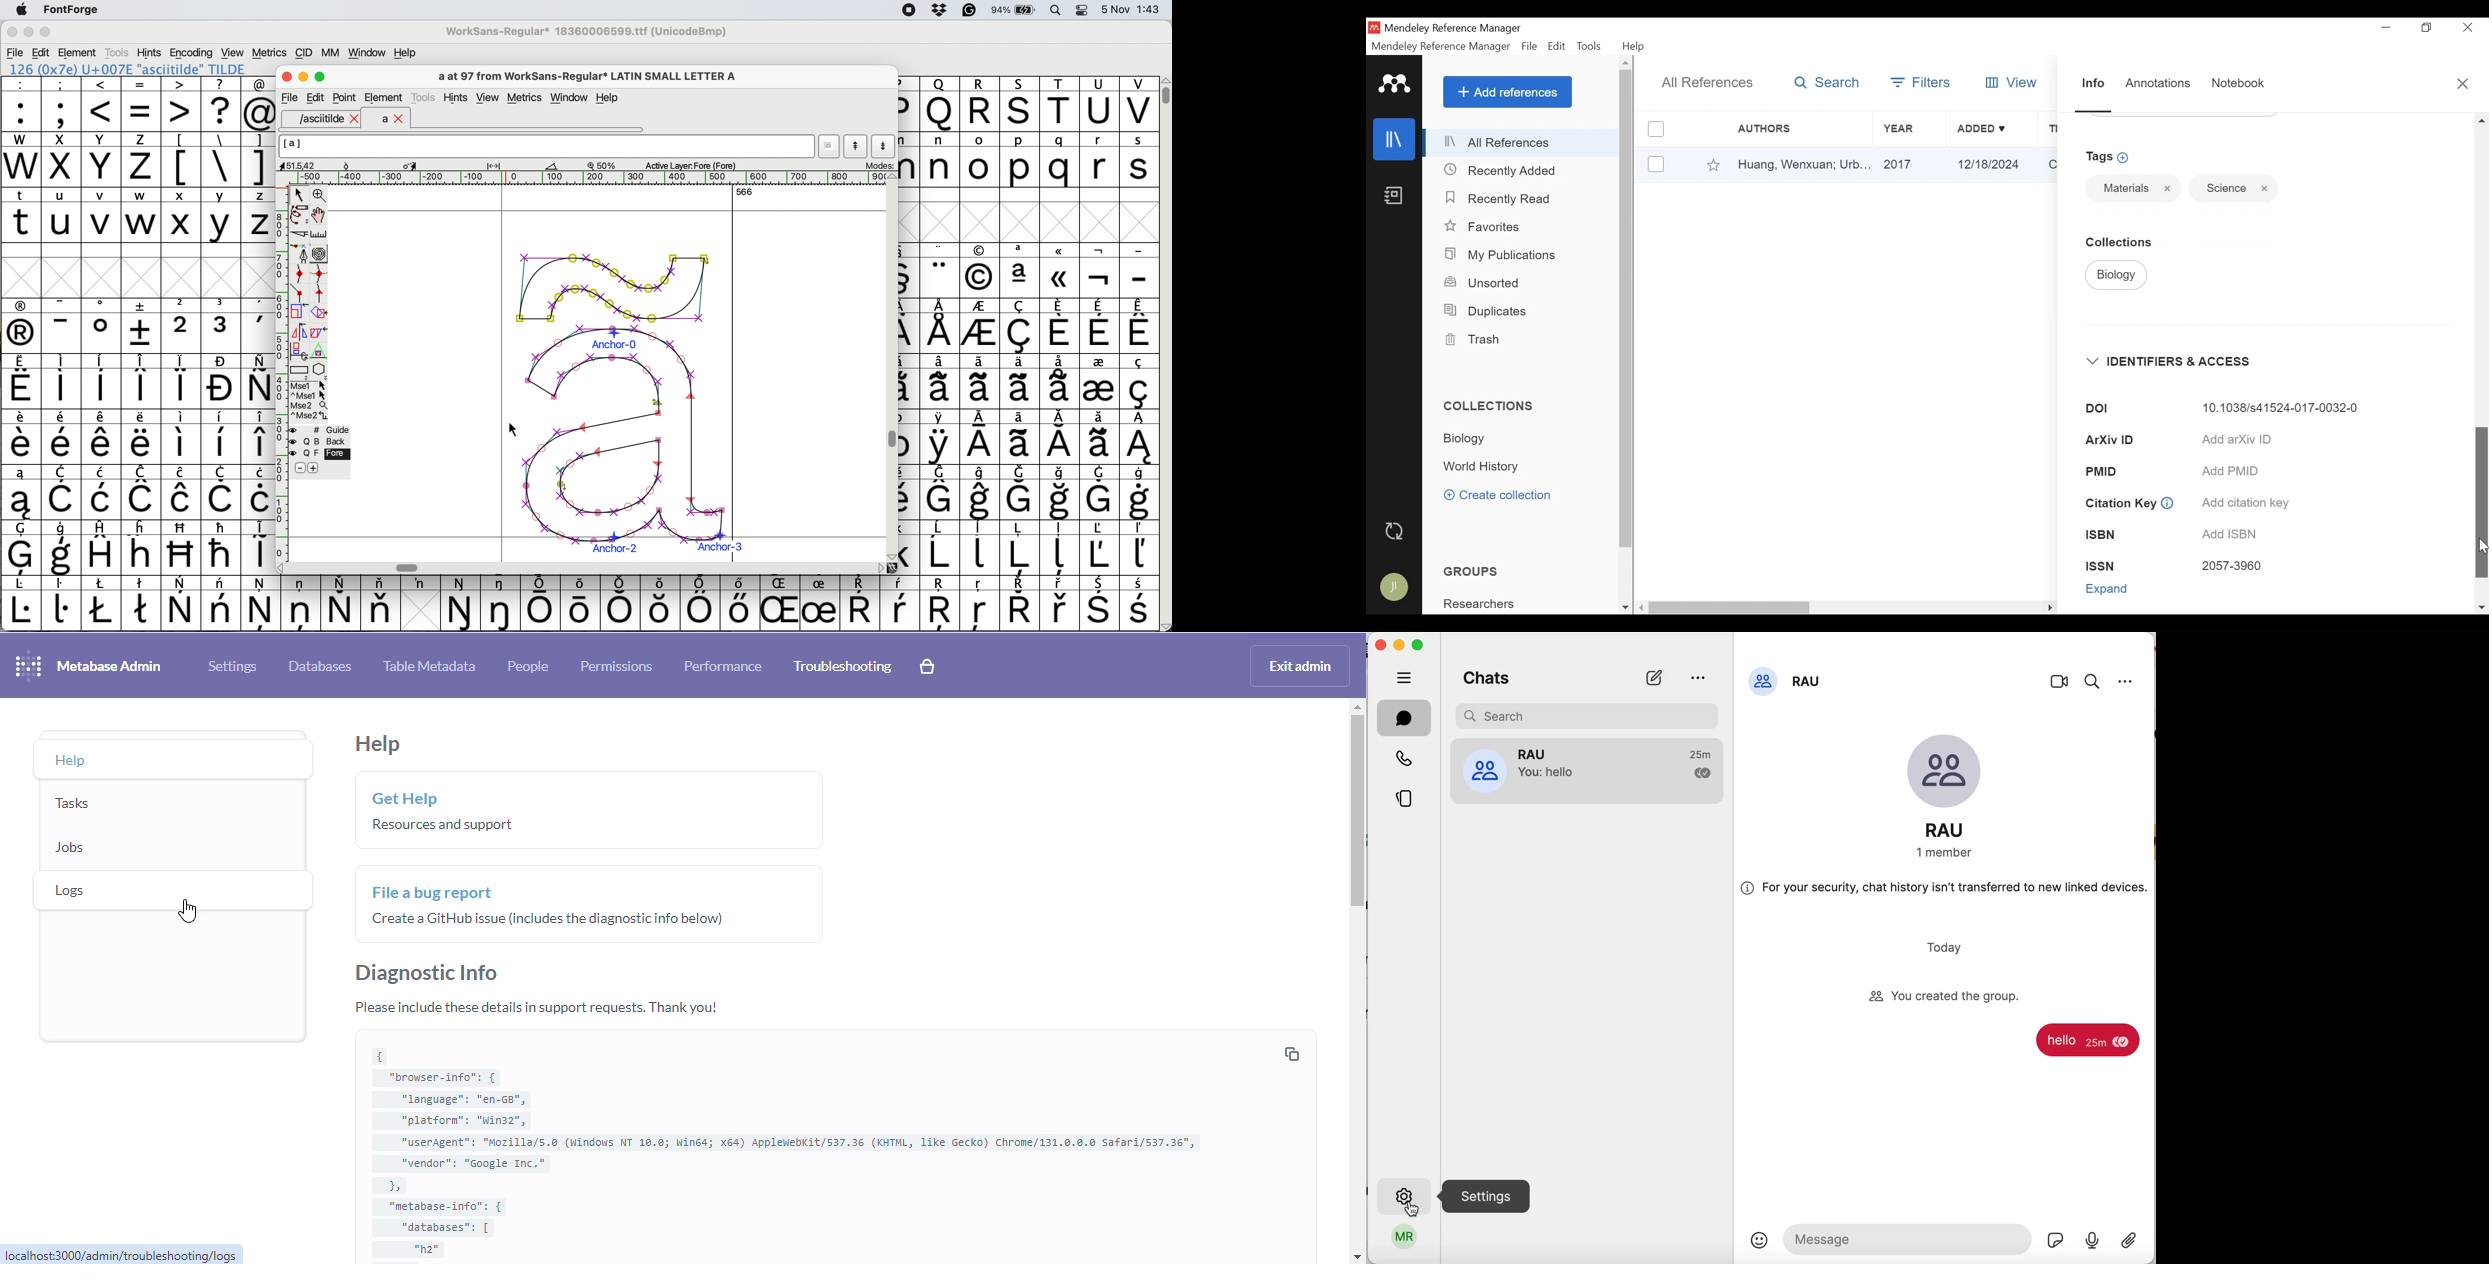 This screenshot has height=1288, width=2492. I want to click on group image, so click(1948, 769).